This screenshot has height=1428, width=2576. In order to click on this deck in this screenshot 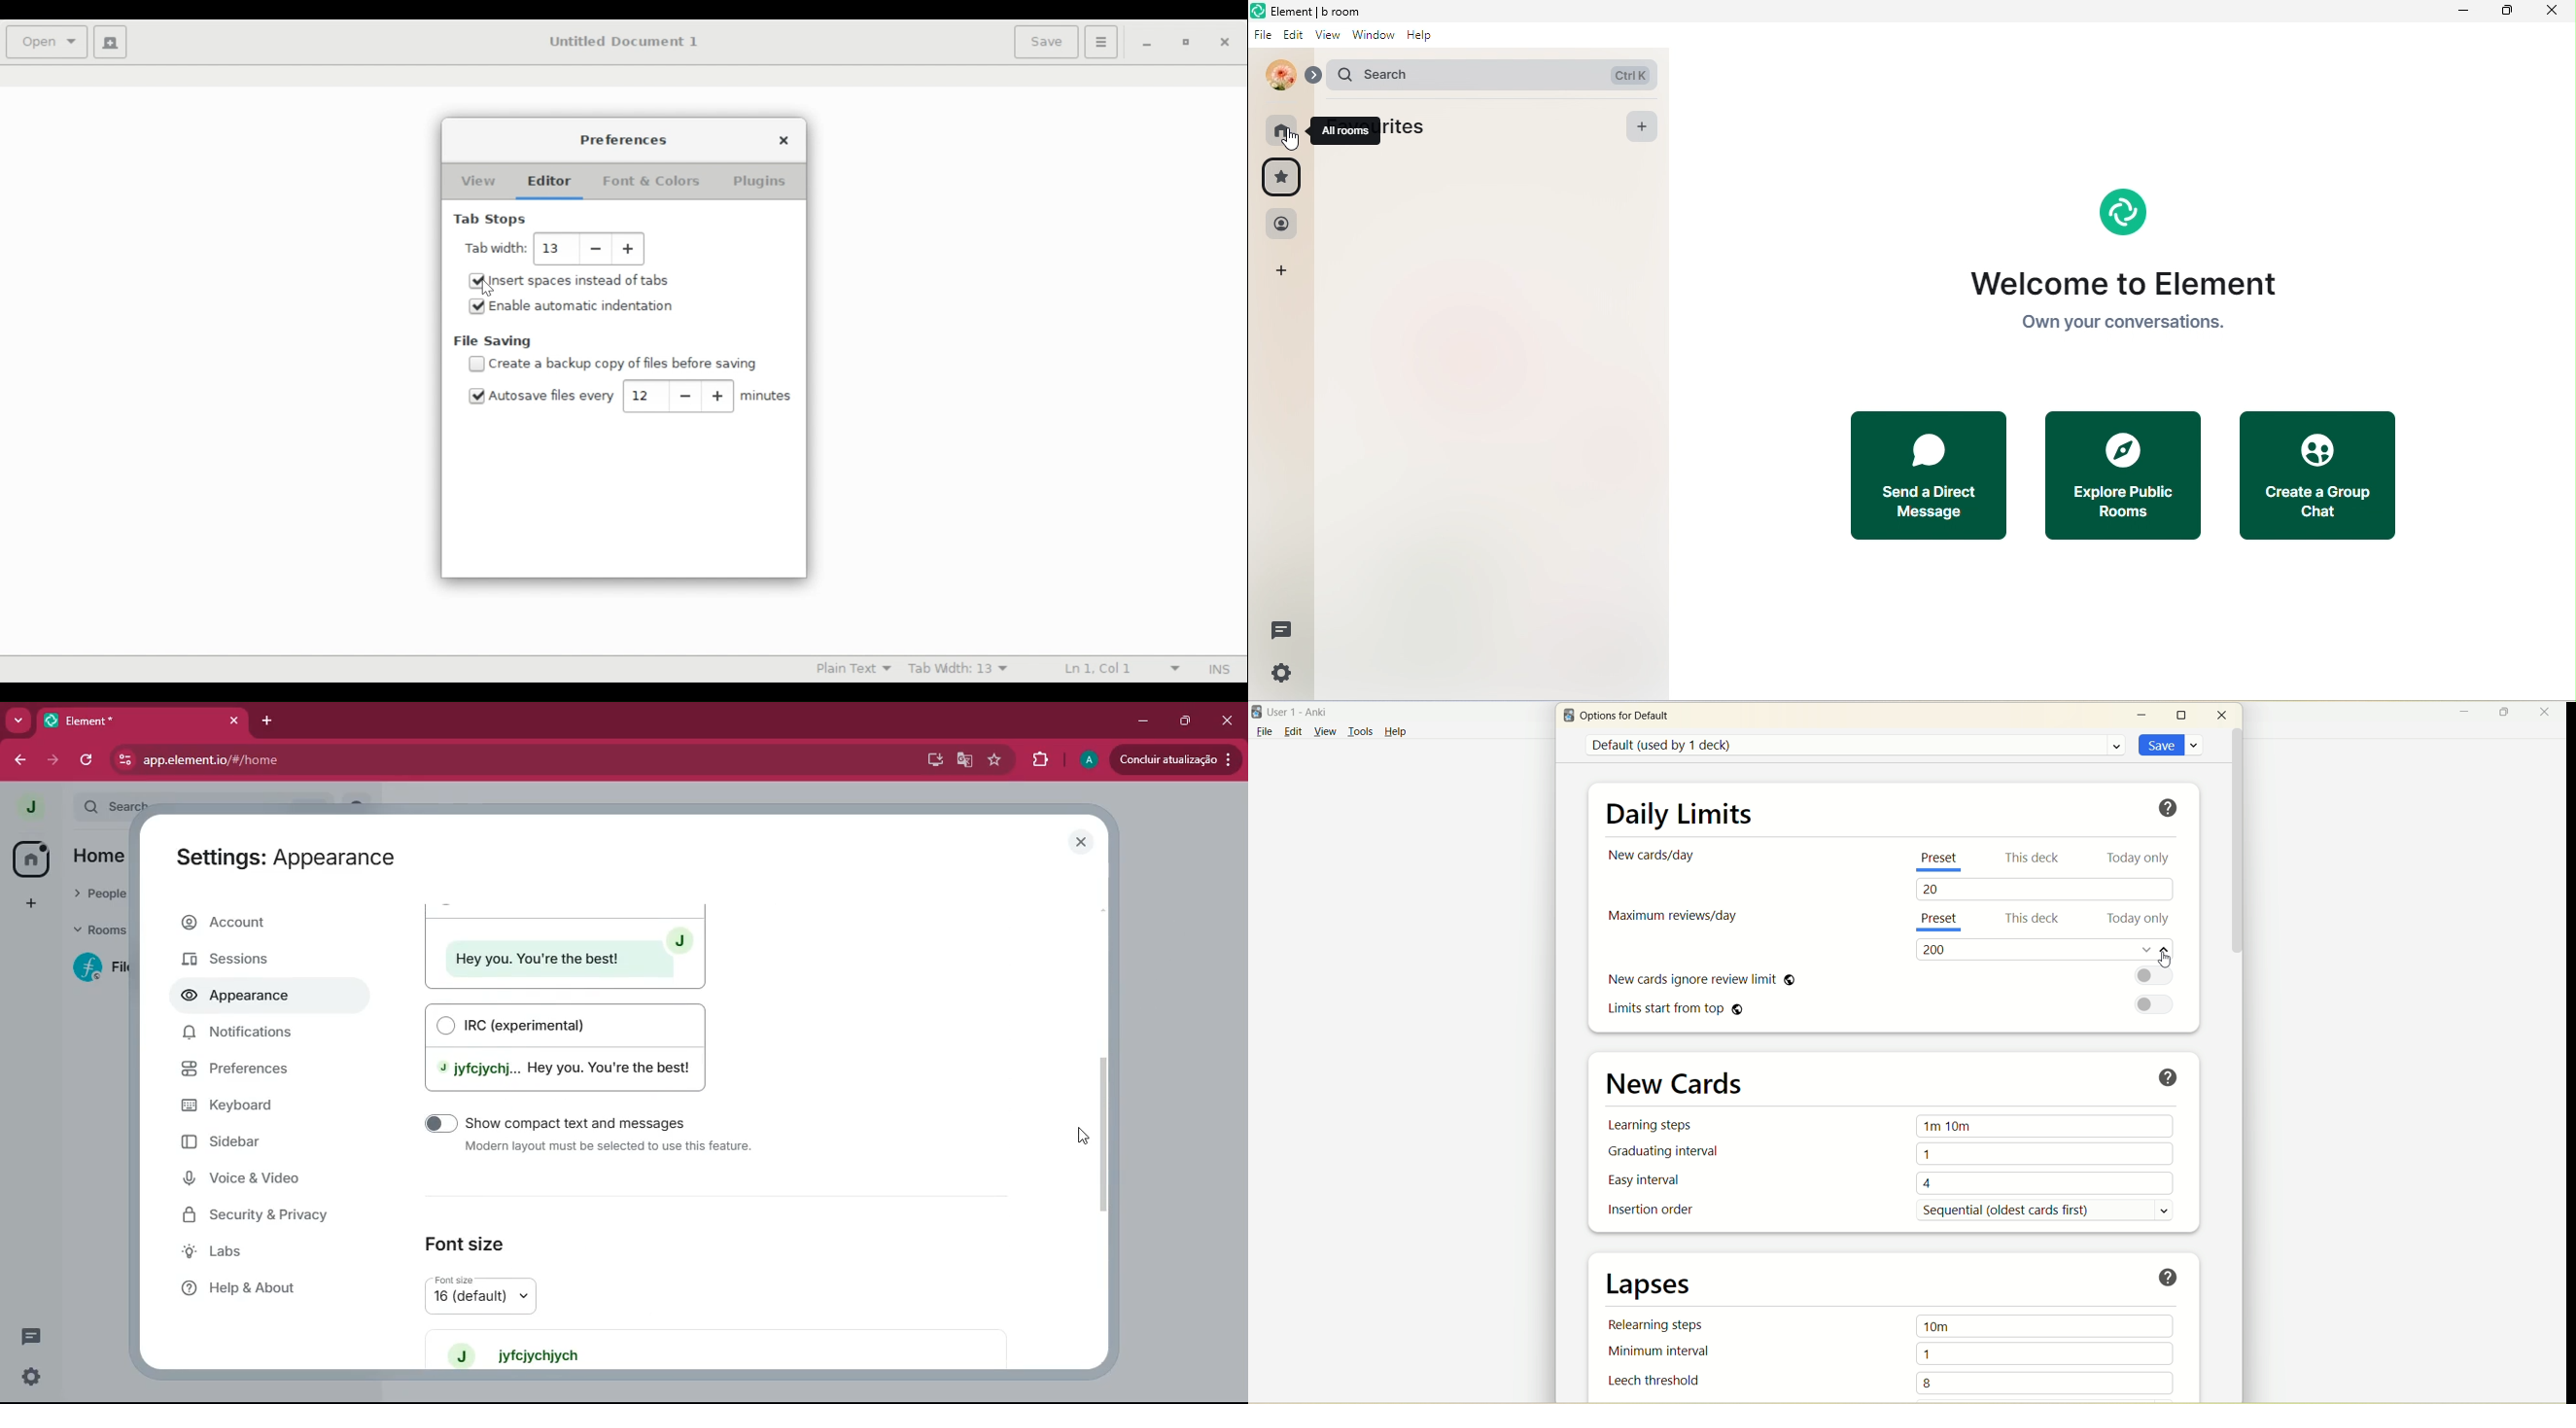, I will do `click(2034, 921)`.